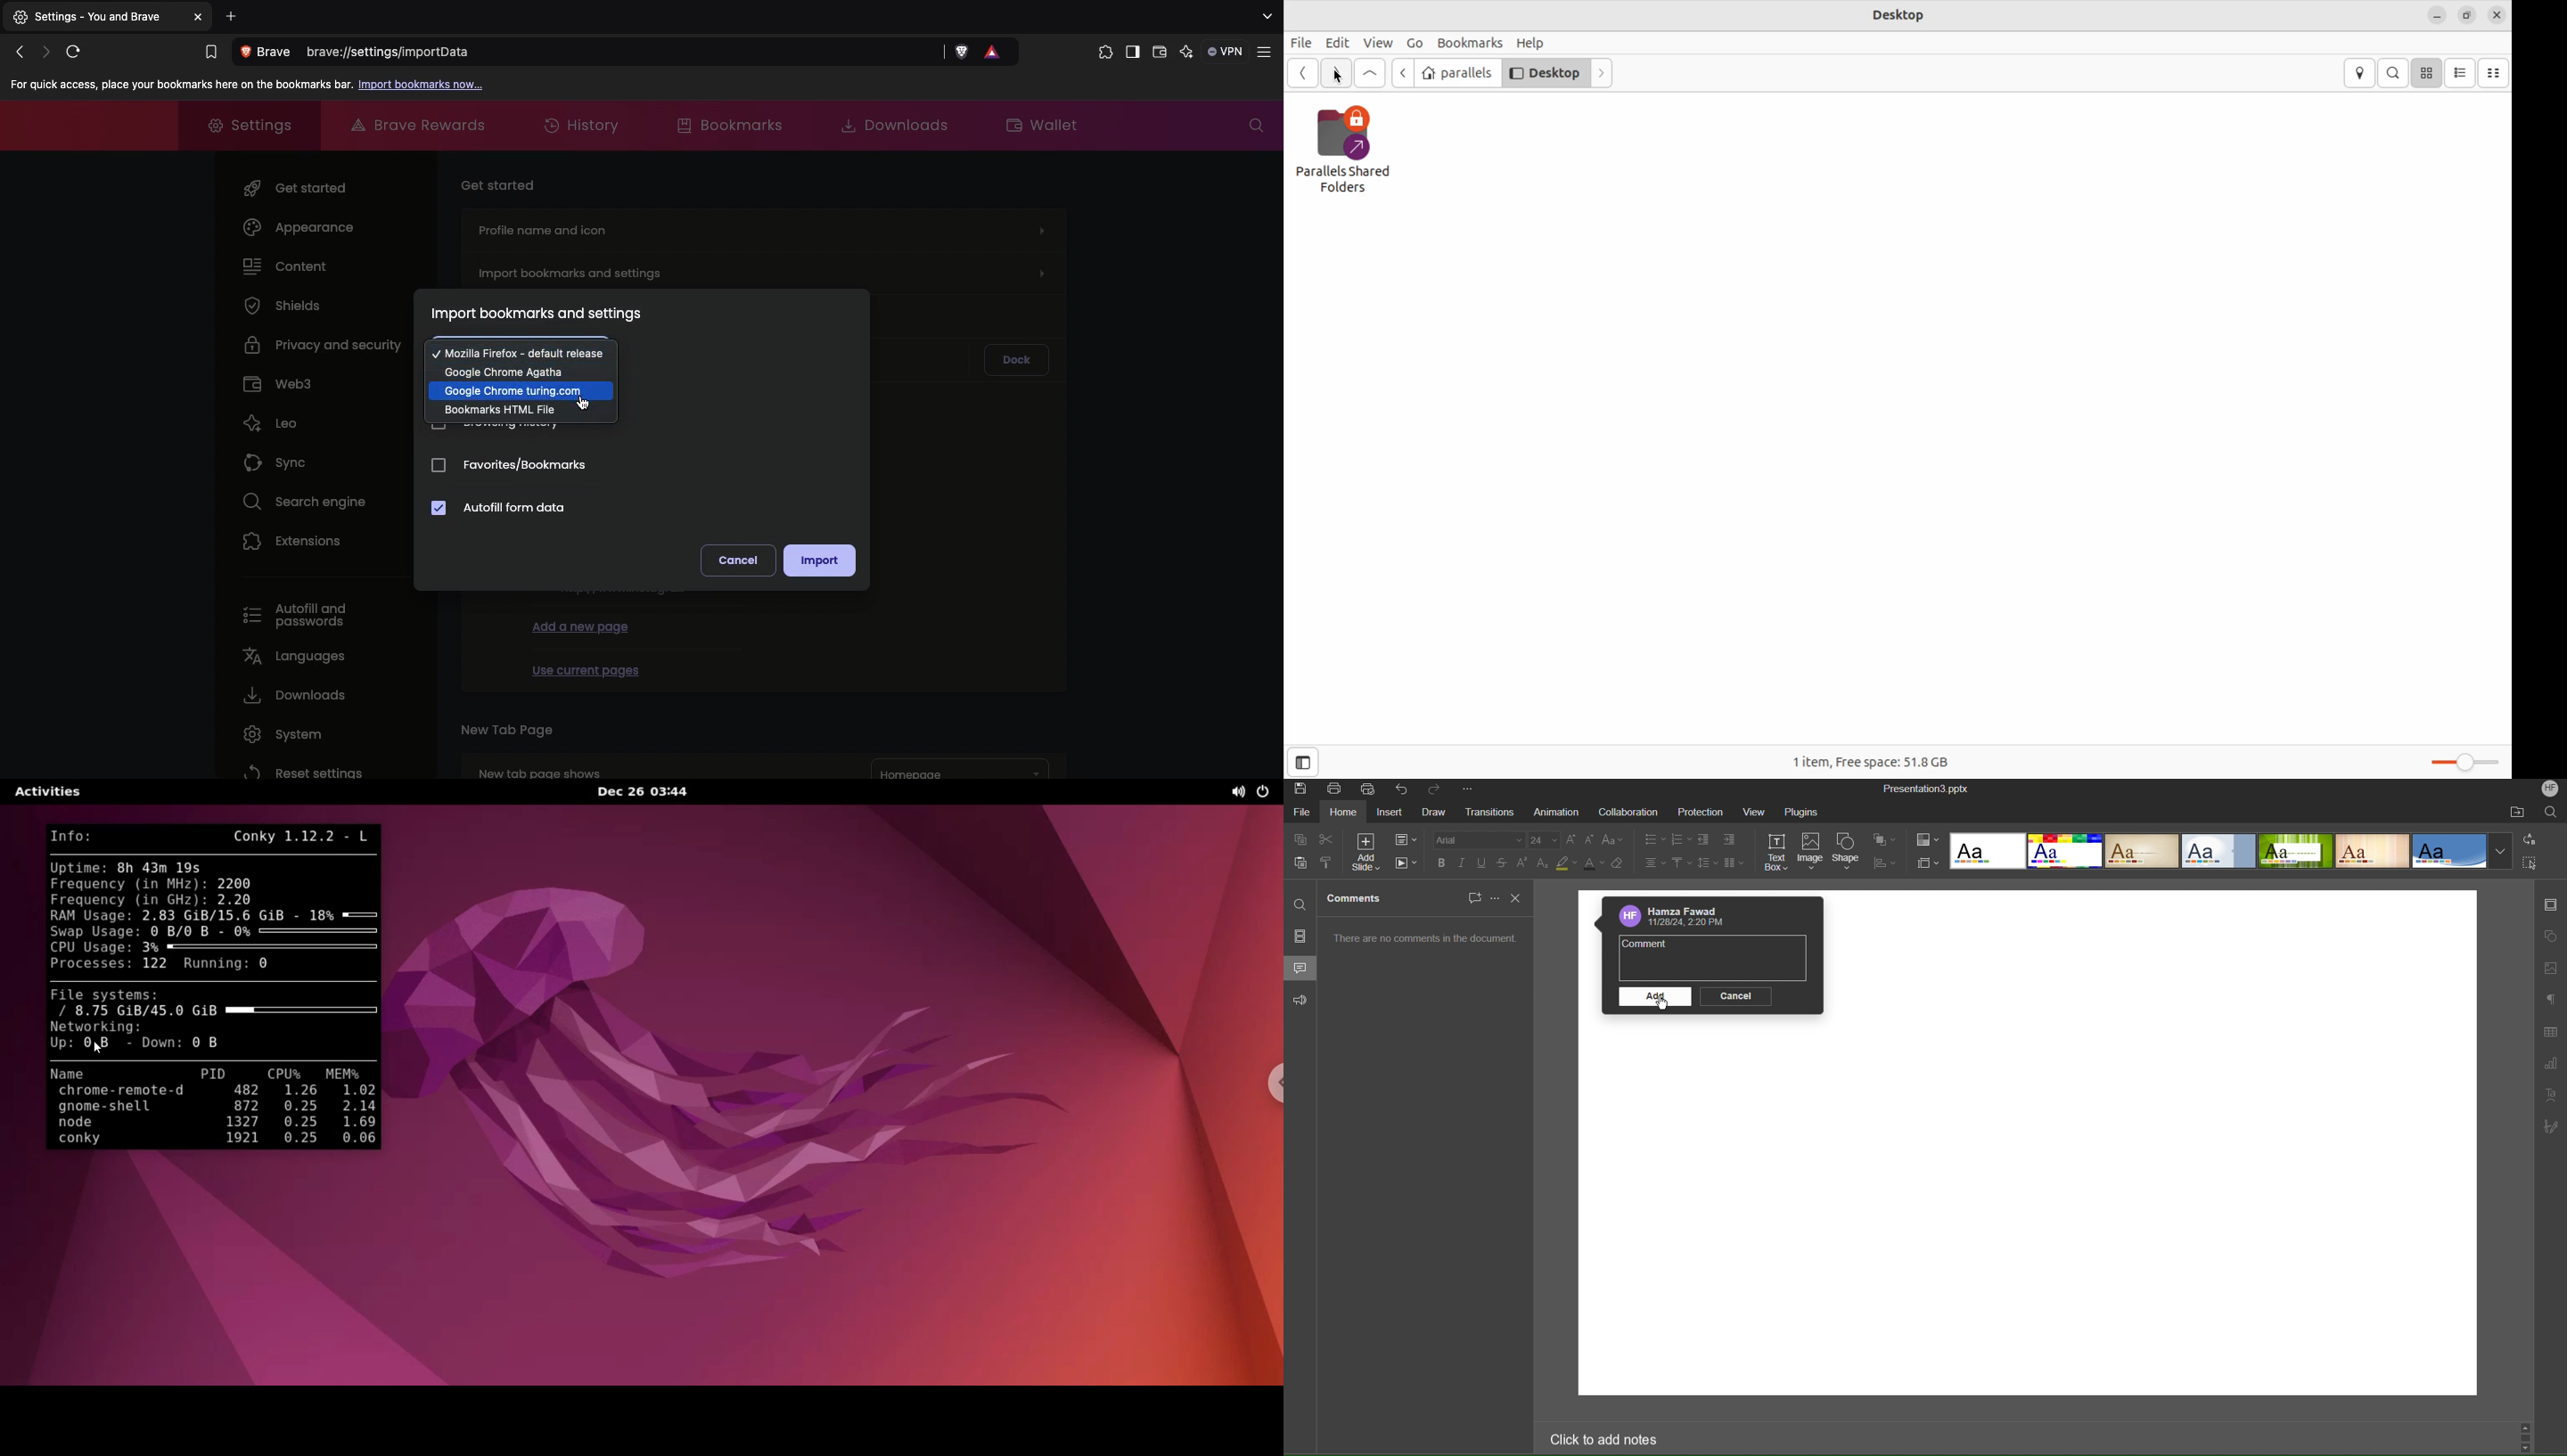  Describe the element at coordinates (1813, 852) in the screenshot. I see `Image` at that location.